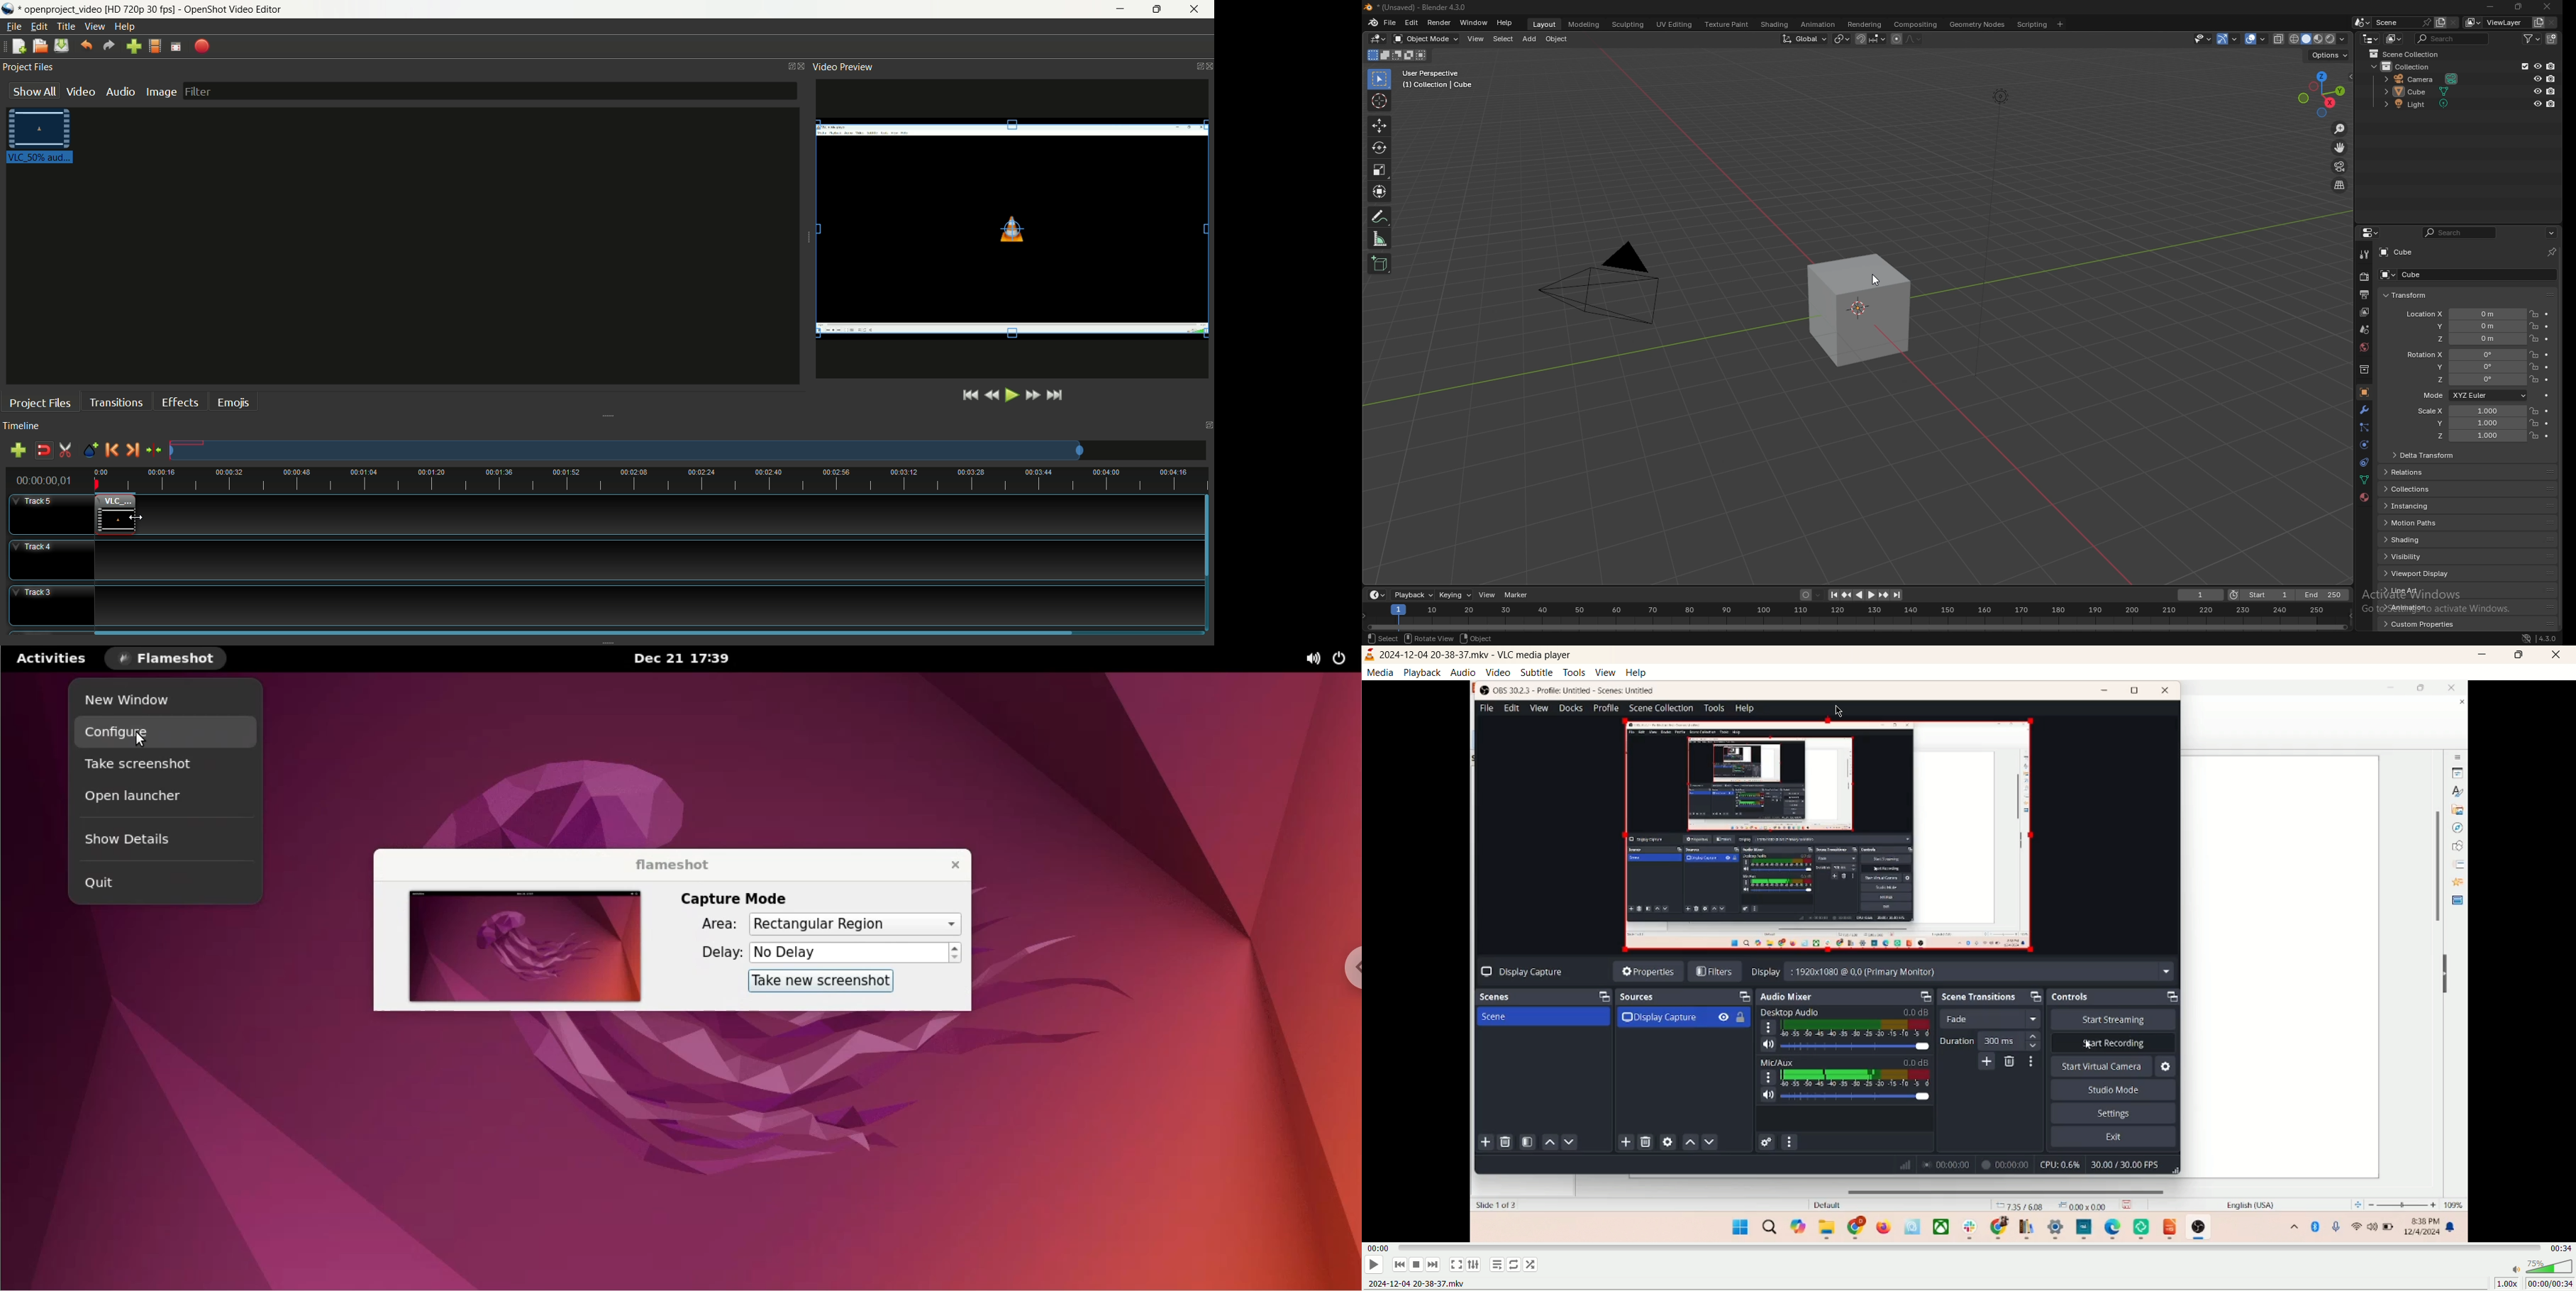 This screenshot has width=2576, height=1316. What do you see at coordinates (1842, 39) in the screenshot?
I see `transform pivot point` at bounding box center [1842, 39].